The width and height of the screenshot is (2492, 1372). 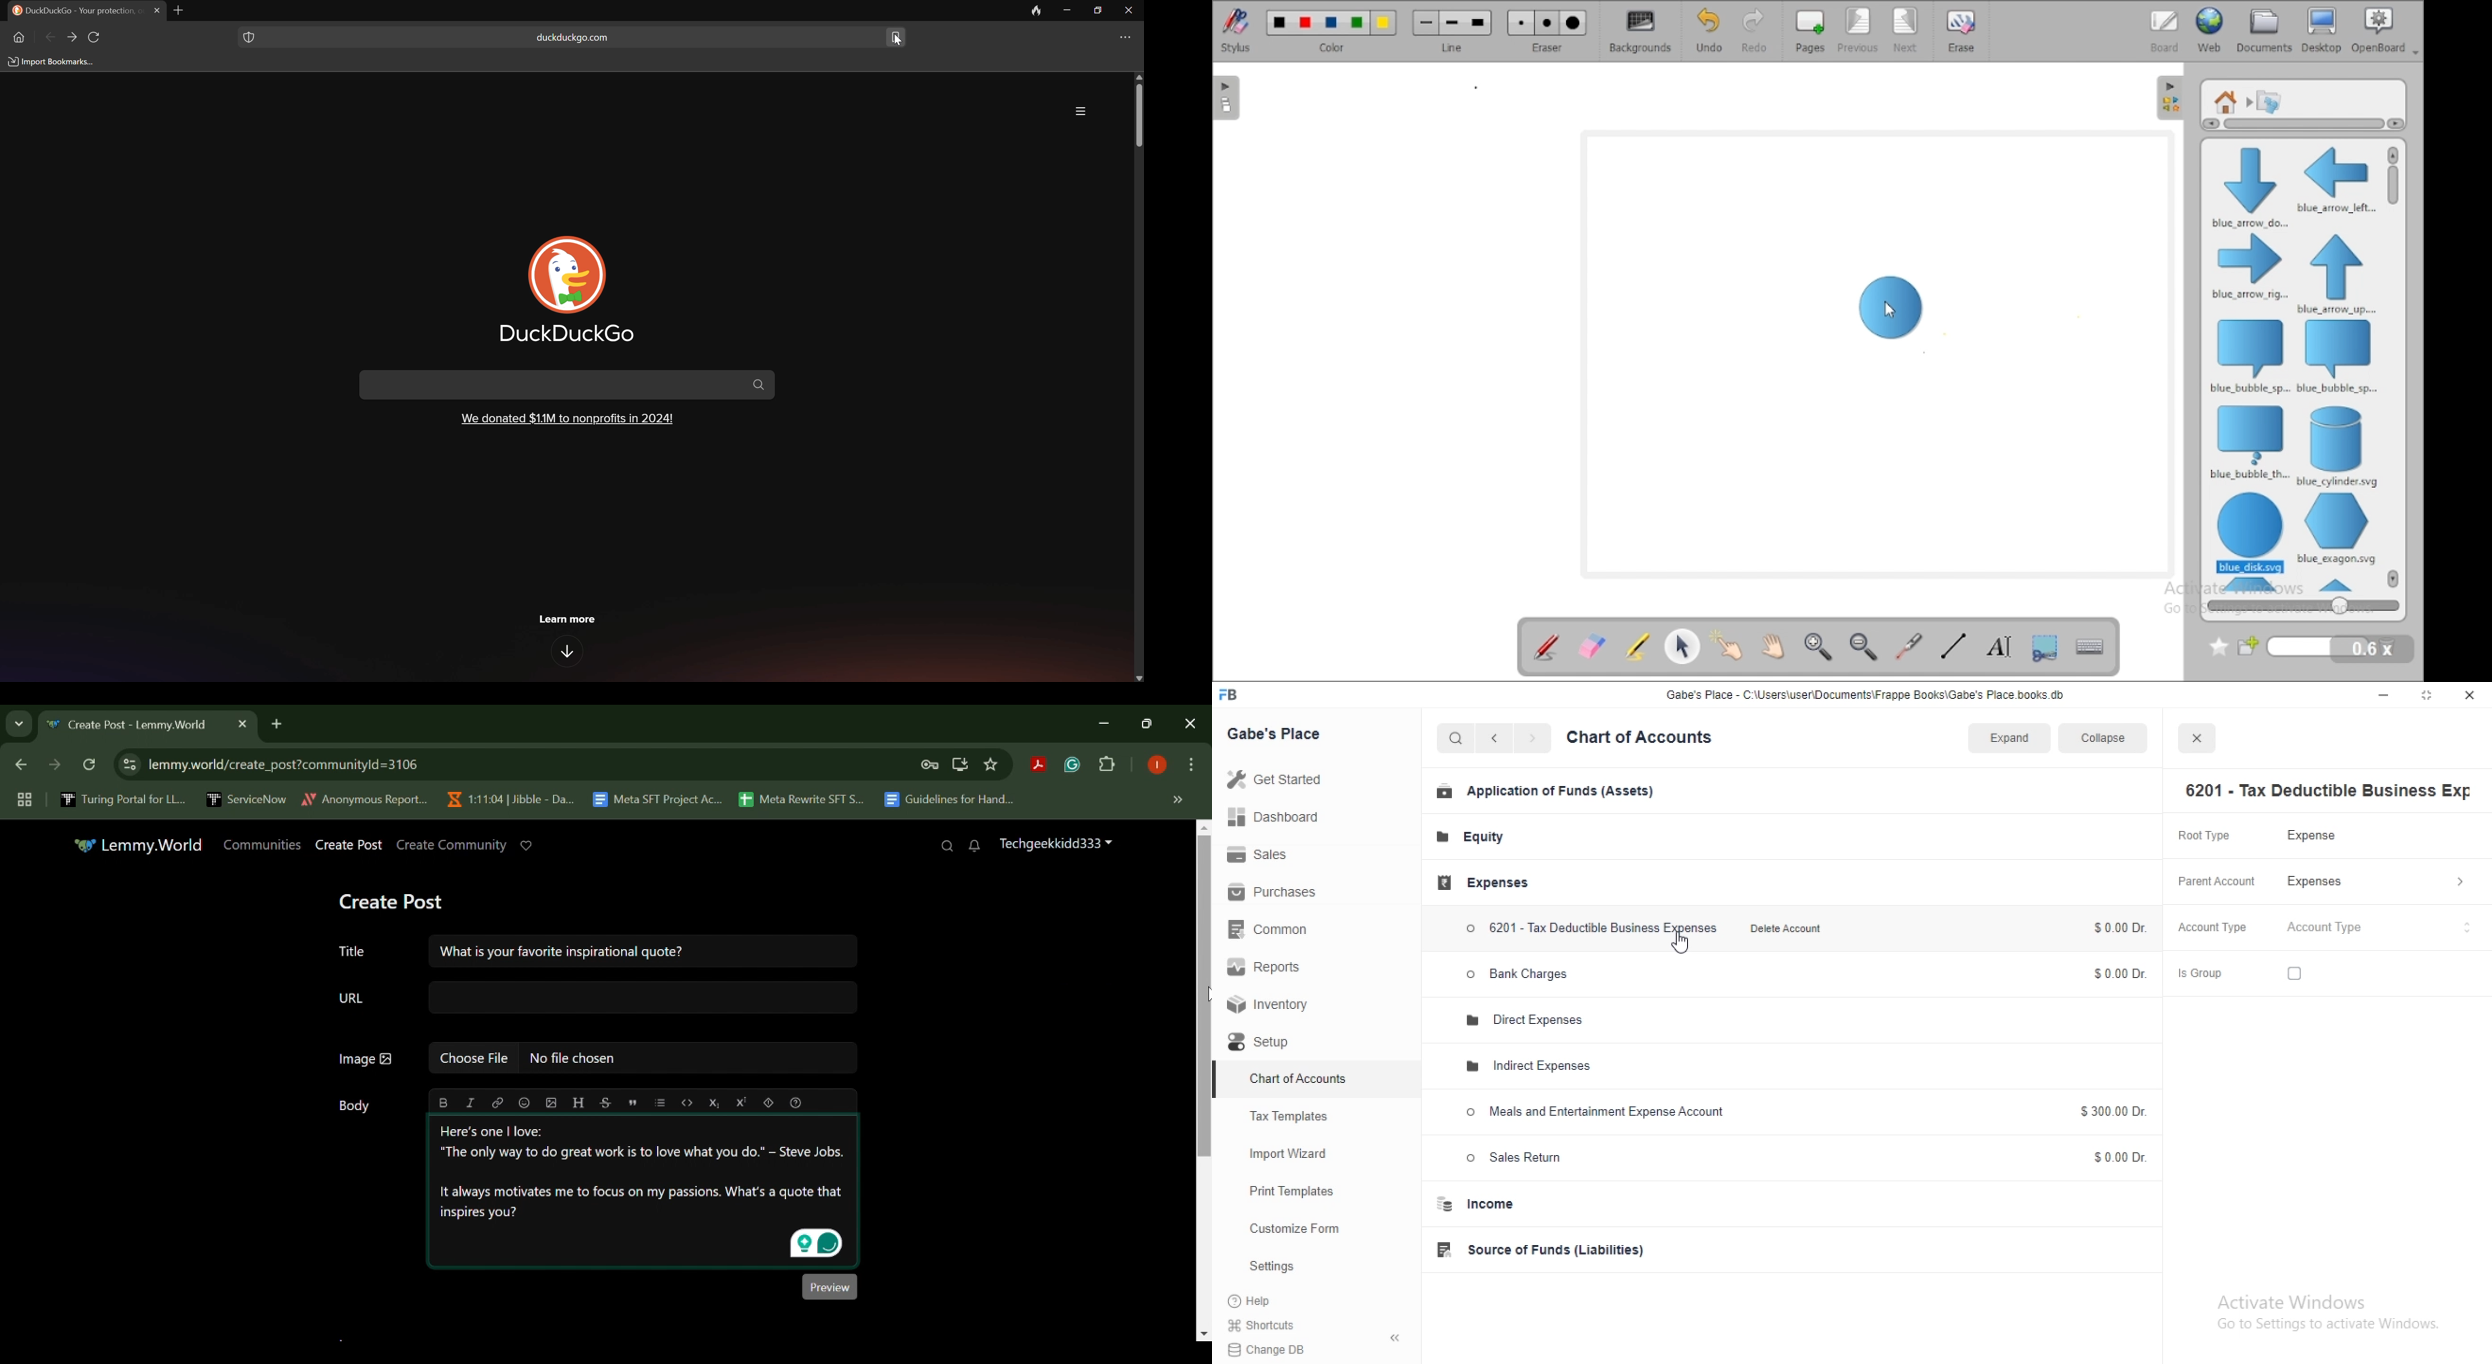 I want to click on $0.00Dr, so click(x=2118, y=928).